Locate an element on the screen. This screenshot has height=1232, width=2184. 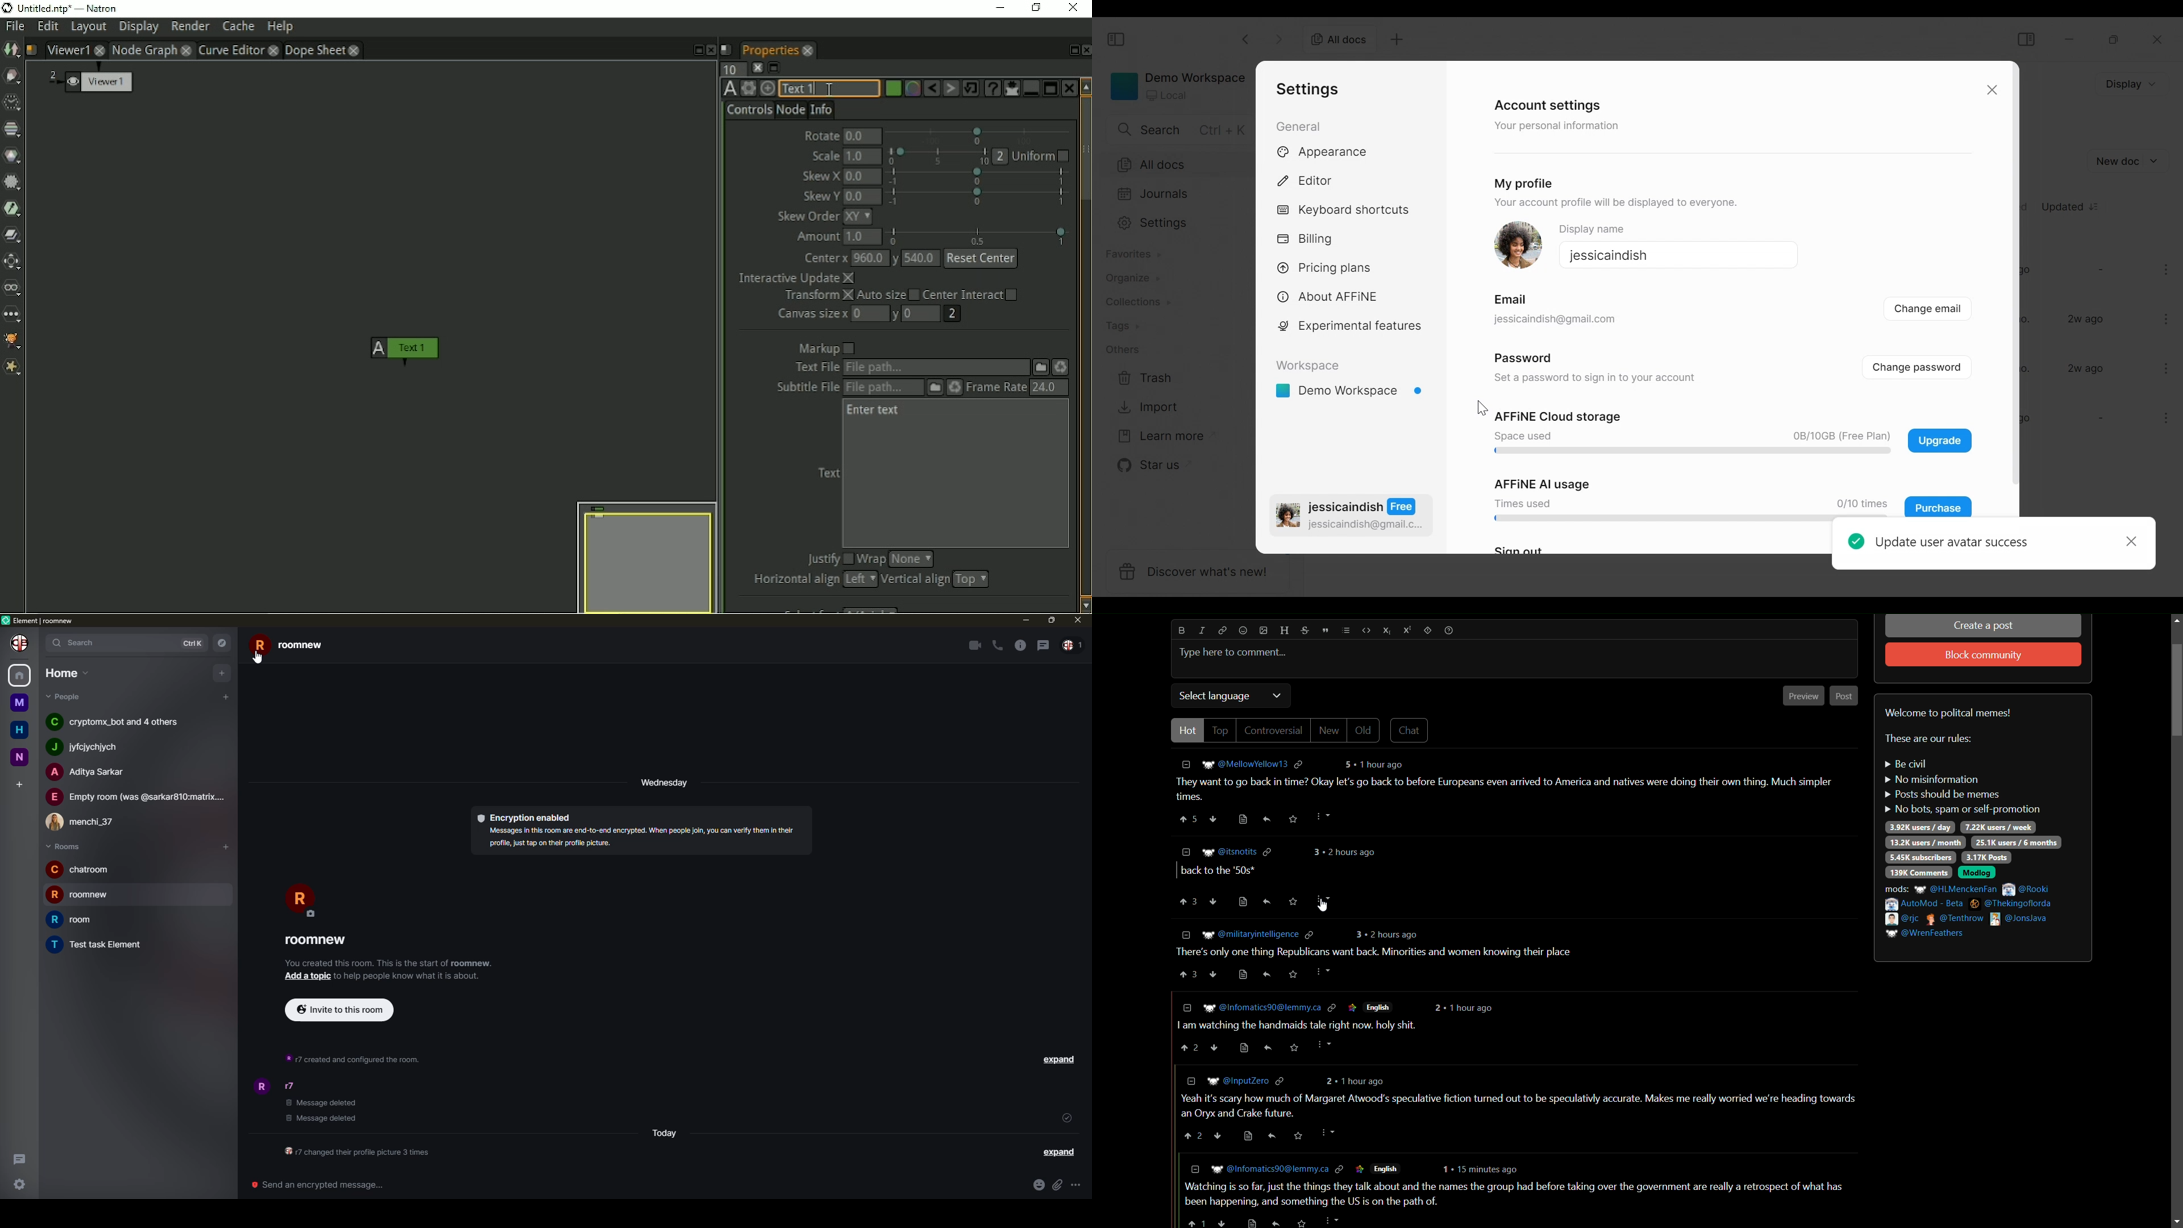
bold is located at coordinates (1182, 630).